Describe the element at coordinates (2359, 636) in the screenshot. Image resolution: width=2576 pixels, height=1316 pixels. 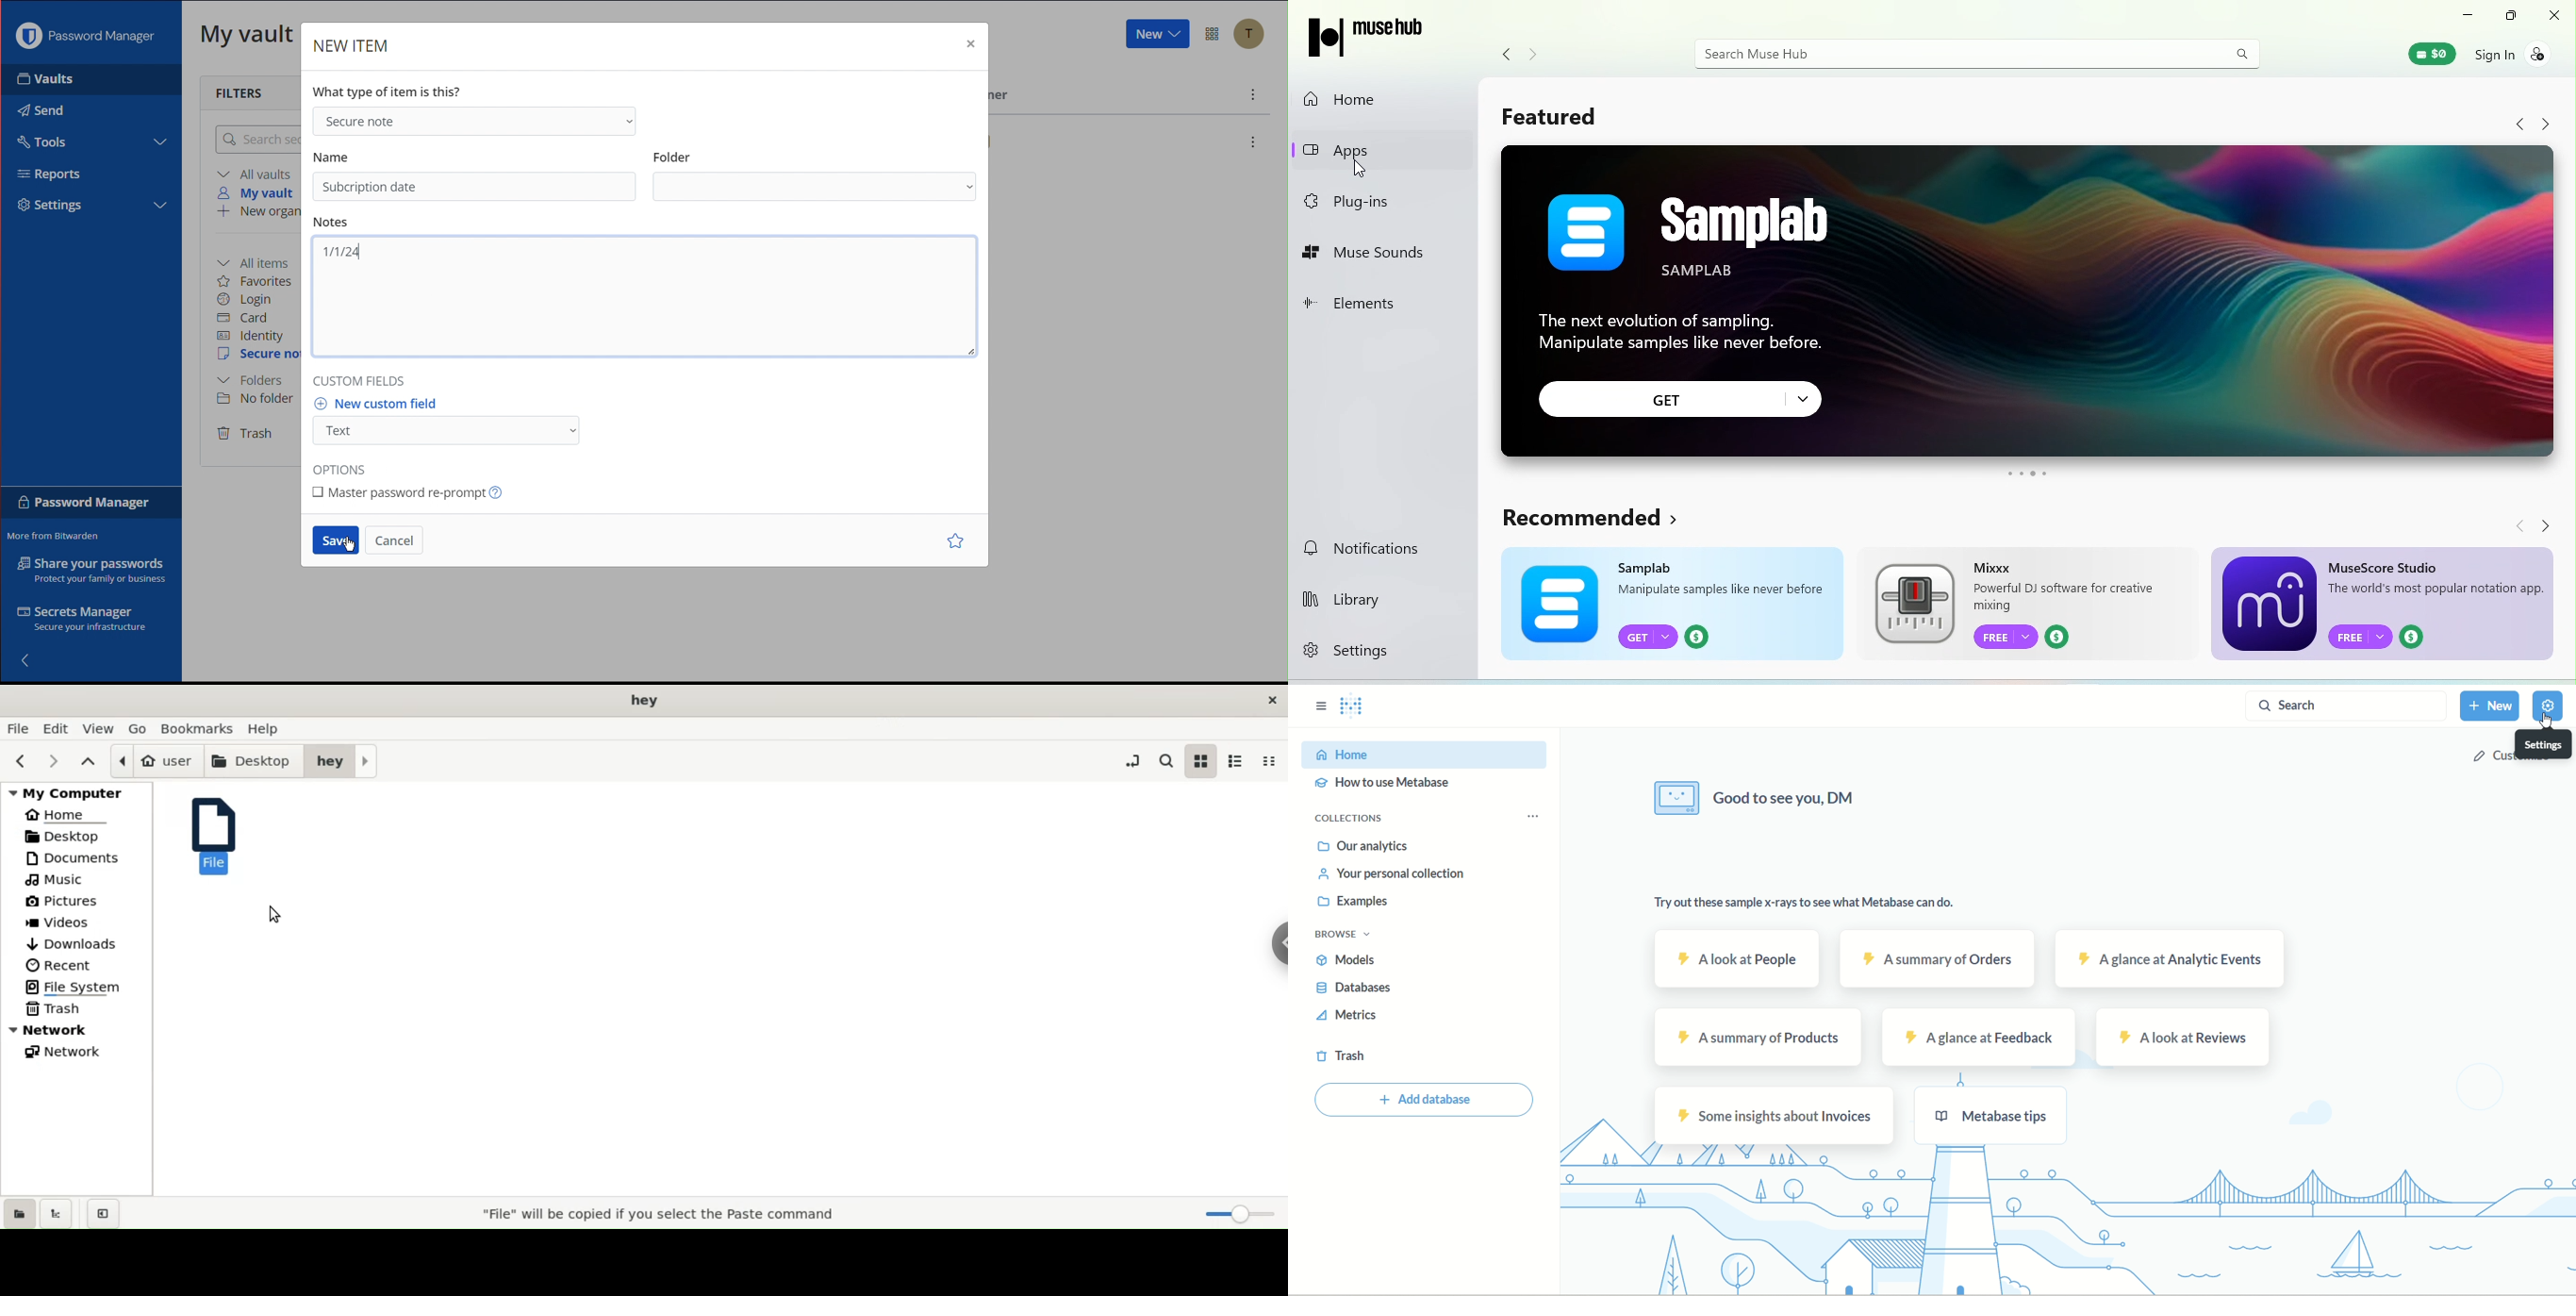
I see `Free` at that location.